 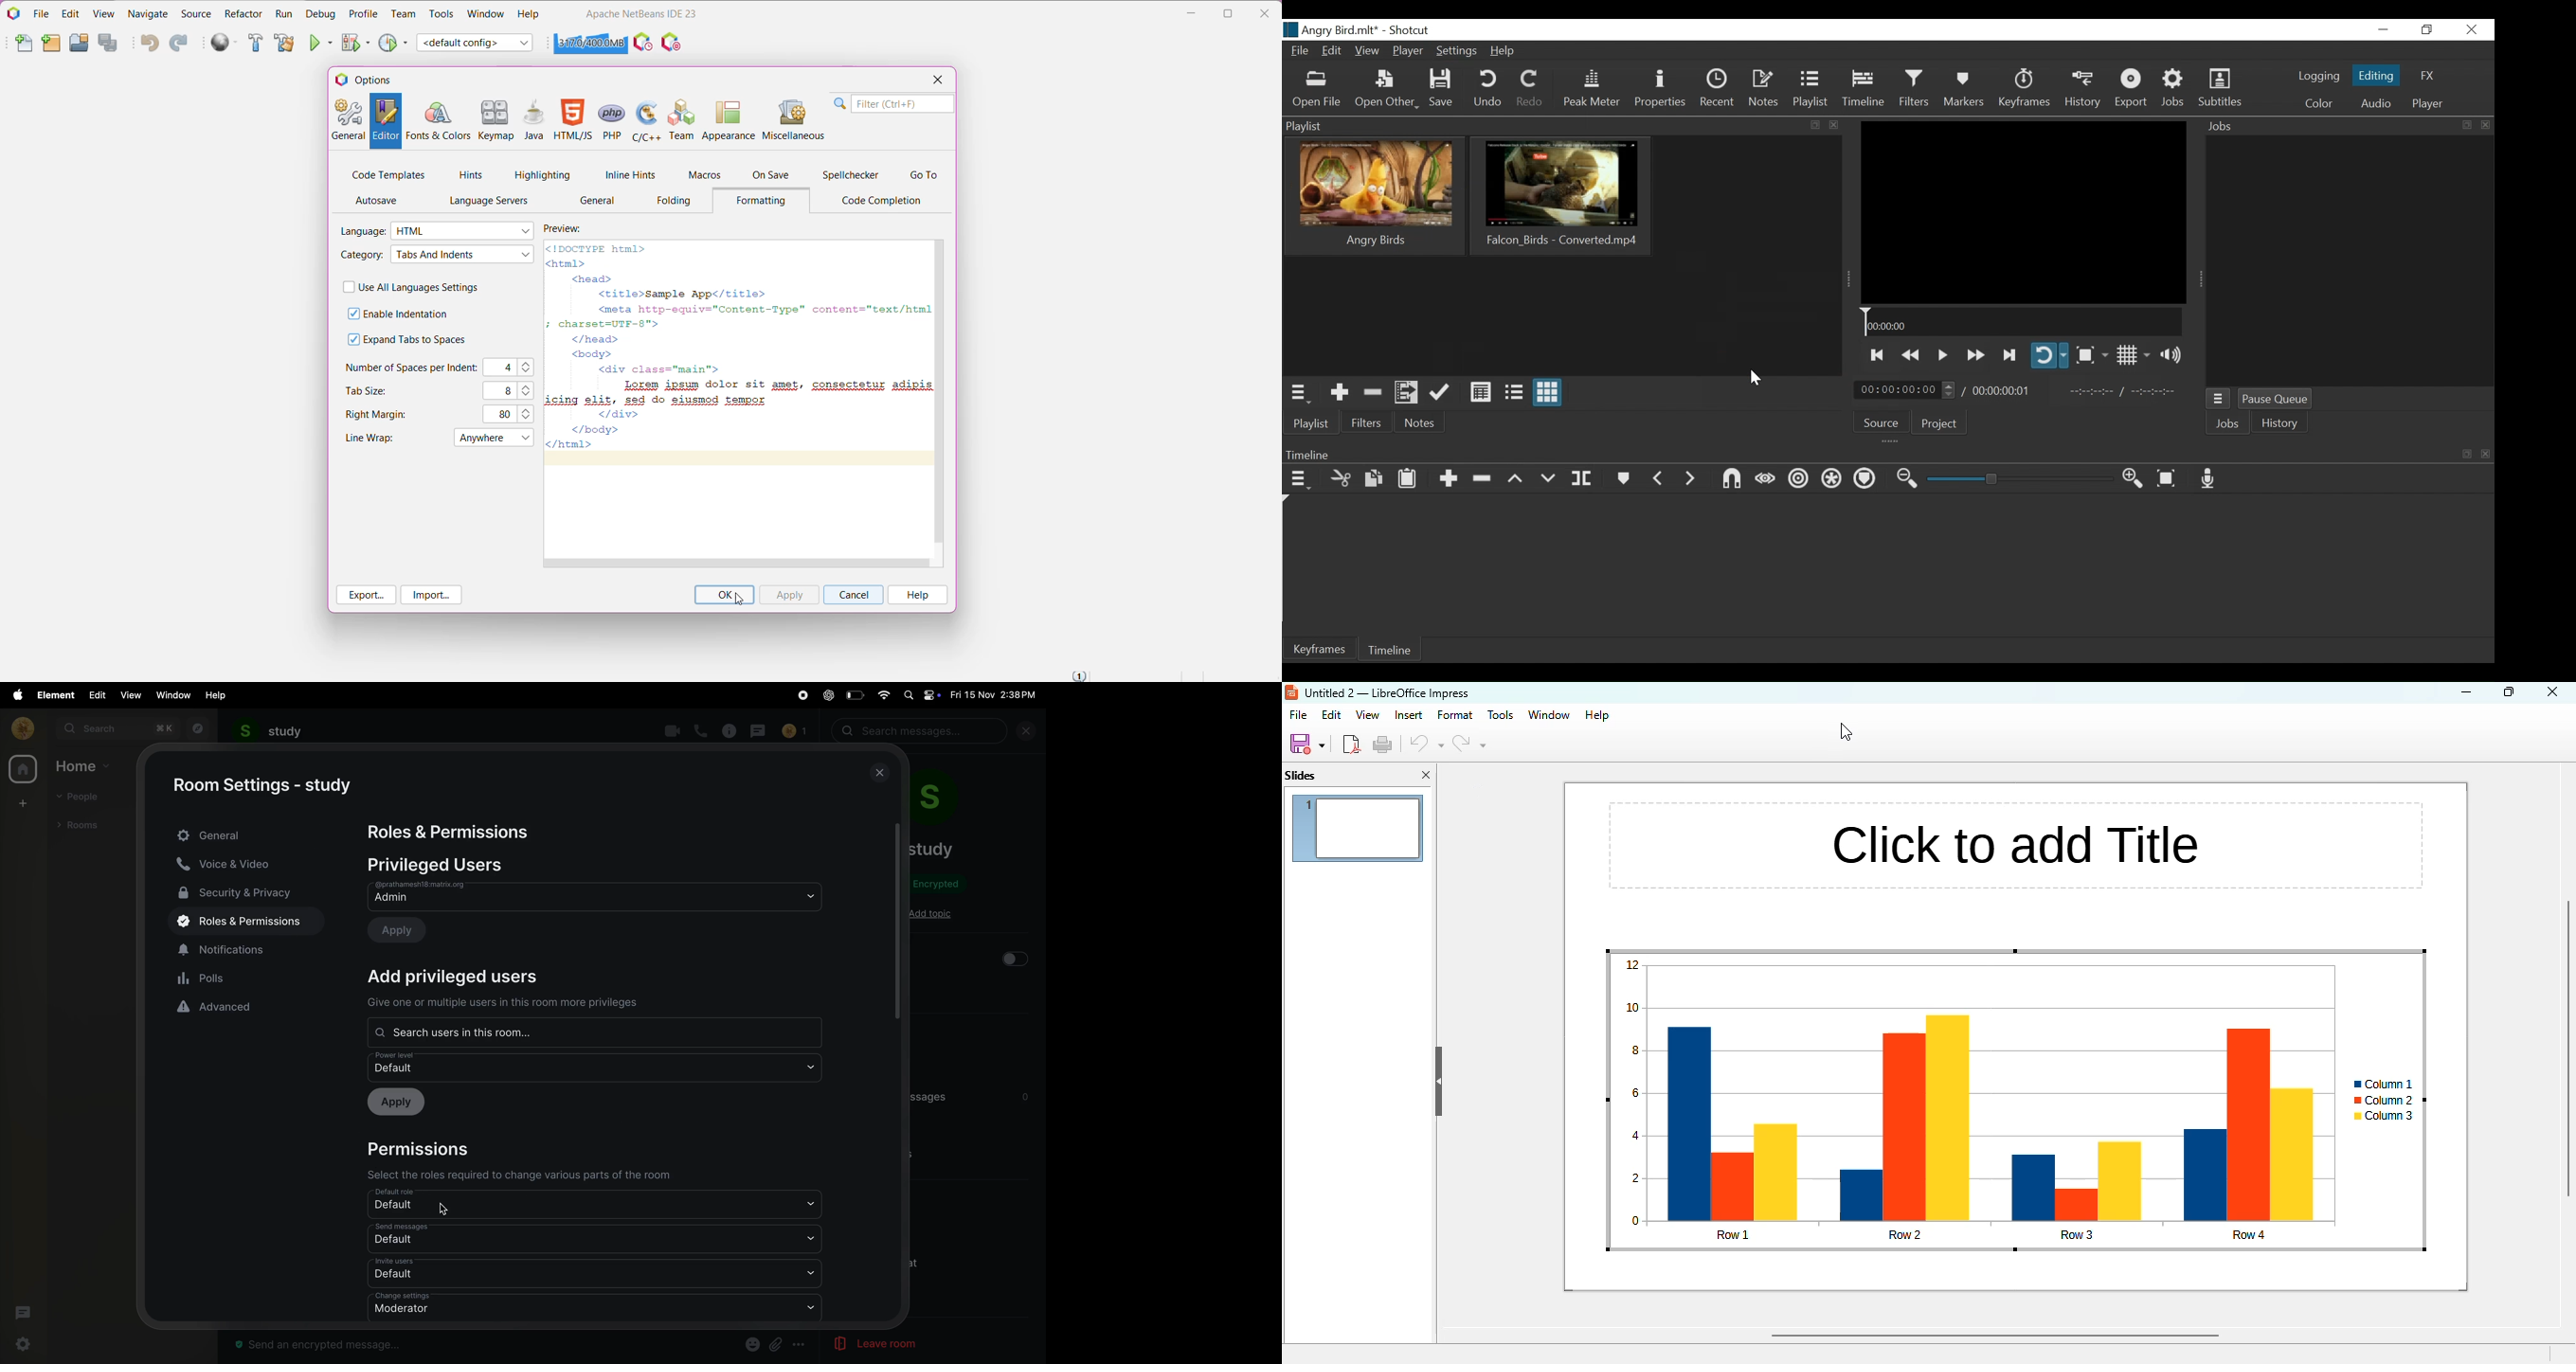 I want to click on Show volume control, so click(x=2169, y=355).